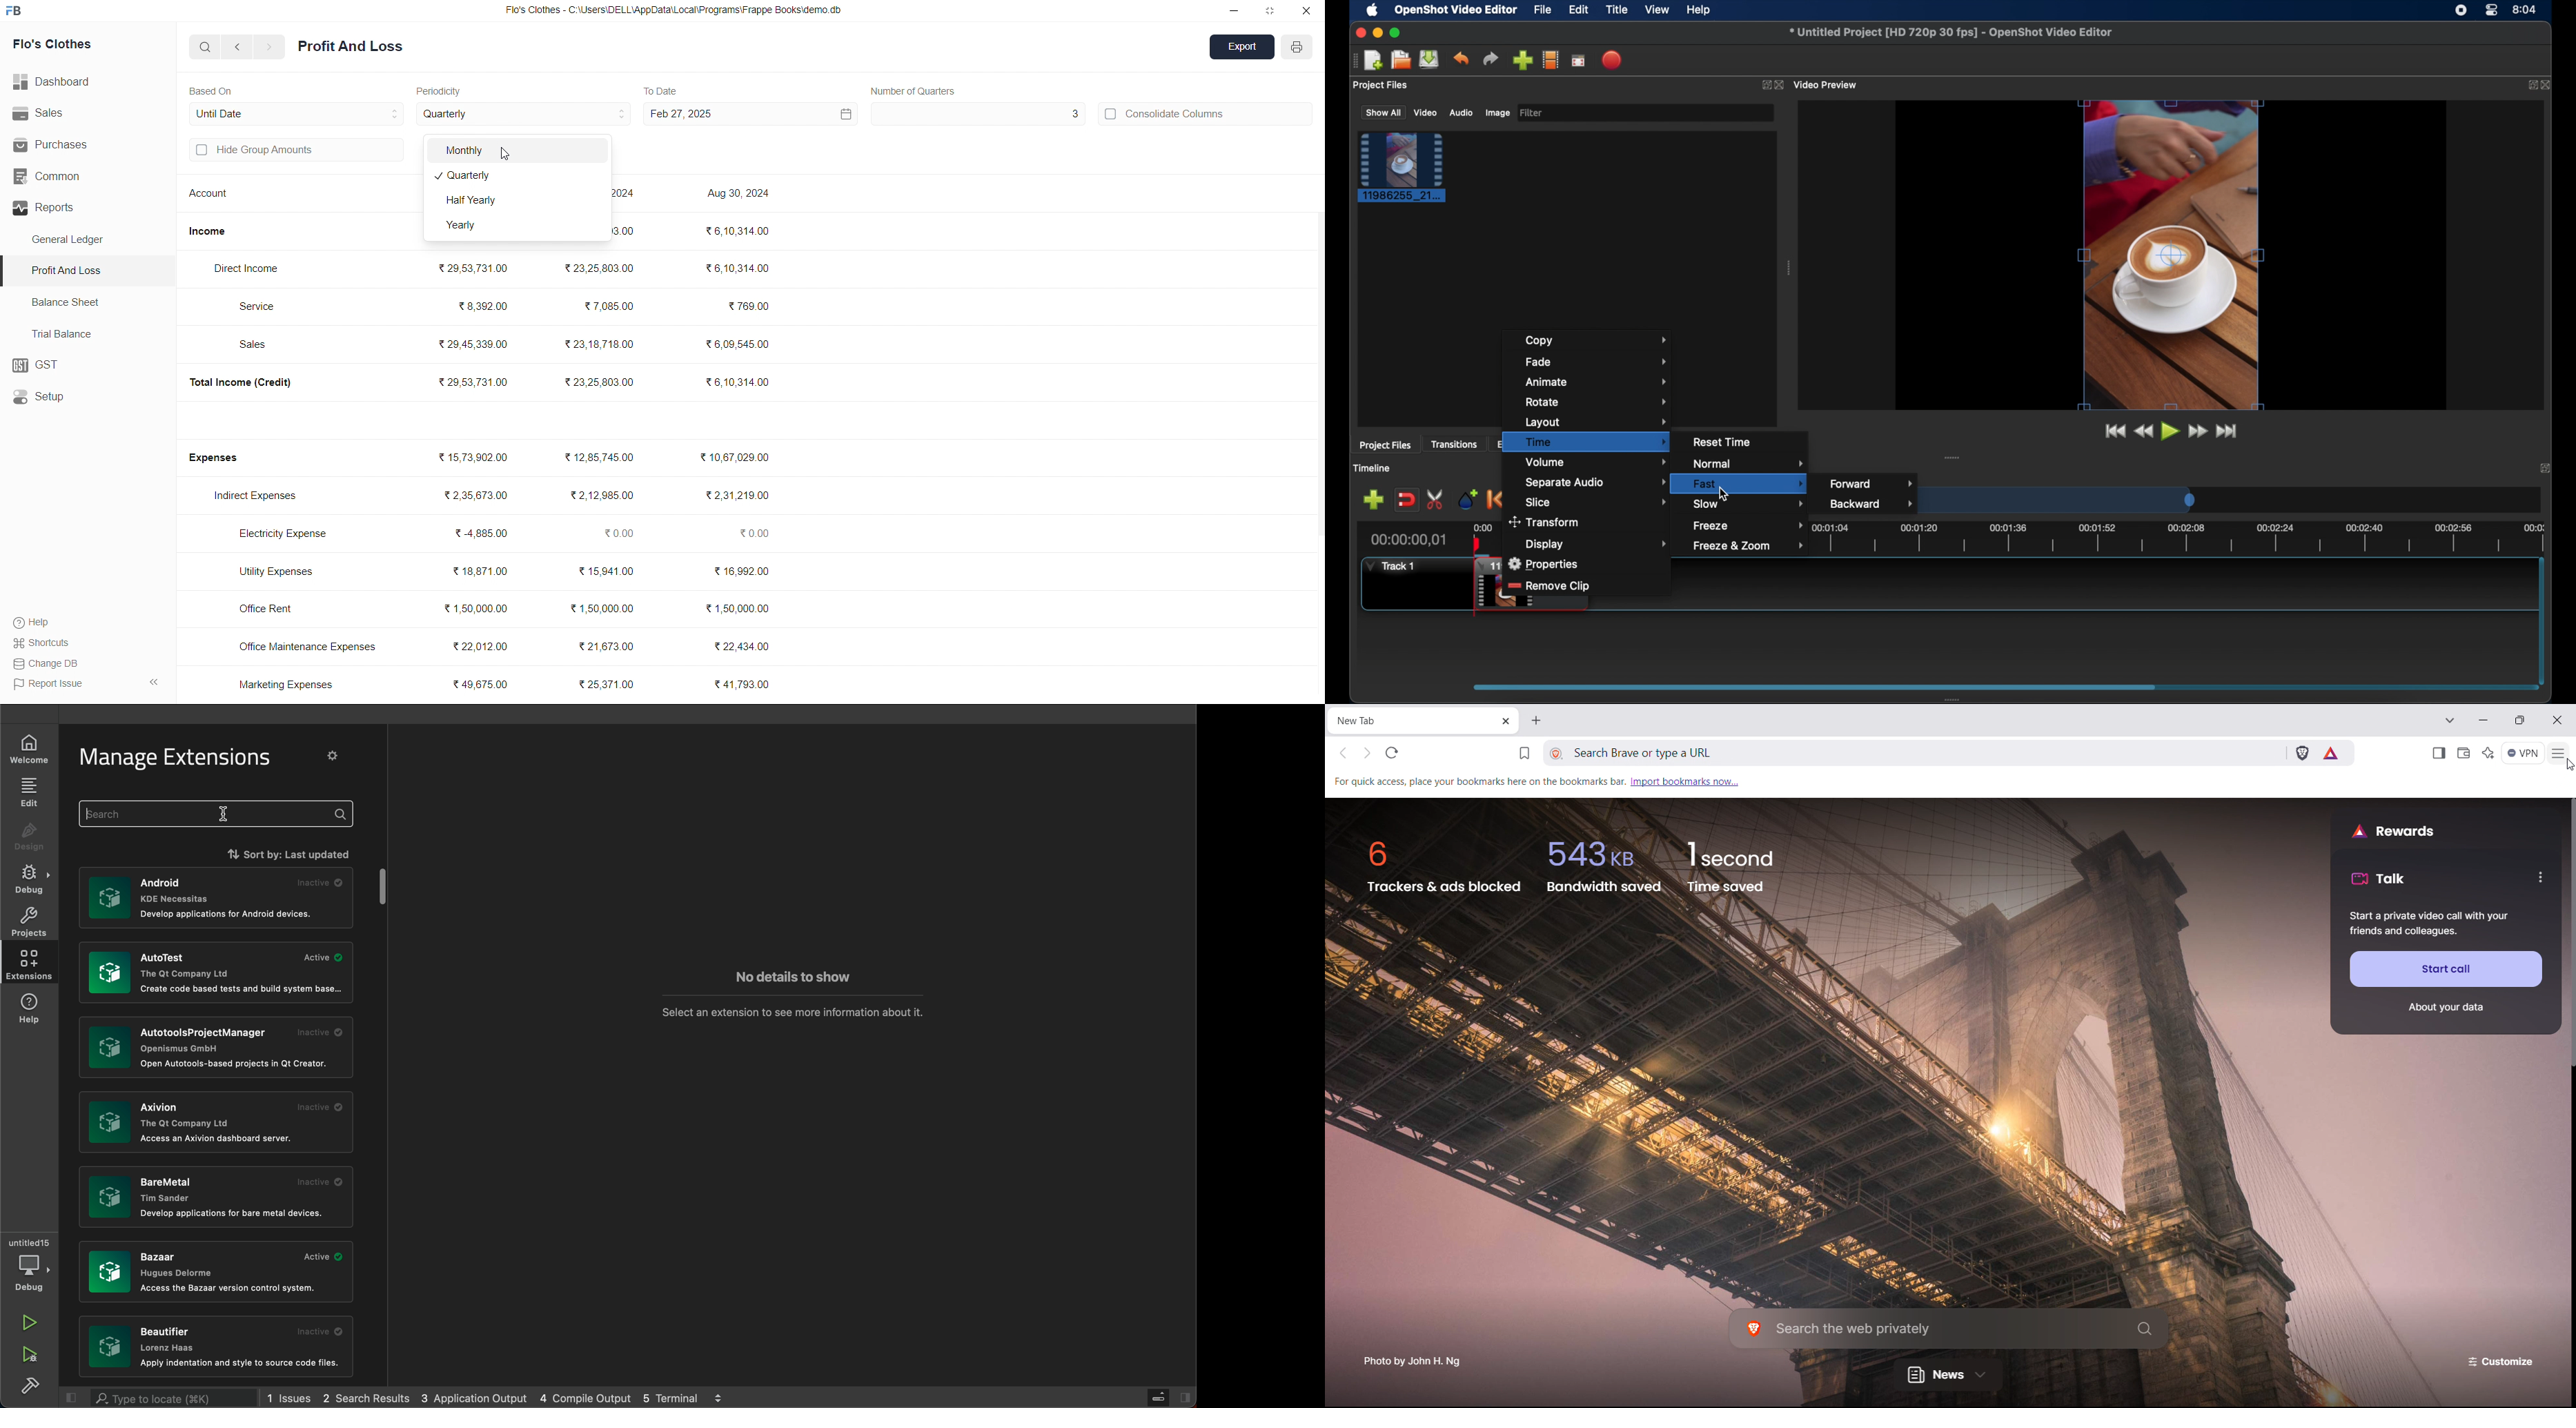 Image resolution: width=2576 pixels, height=1428 pixels. I want to click on image, so click(110, 1348).